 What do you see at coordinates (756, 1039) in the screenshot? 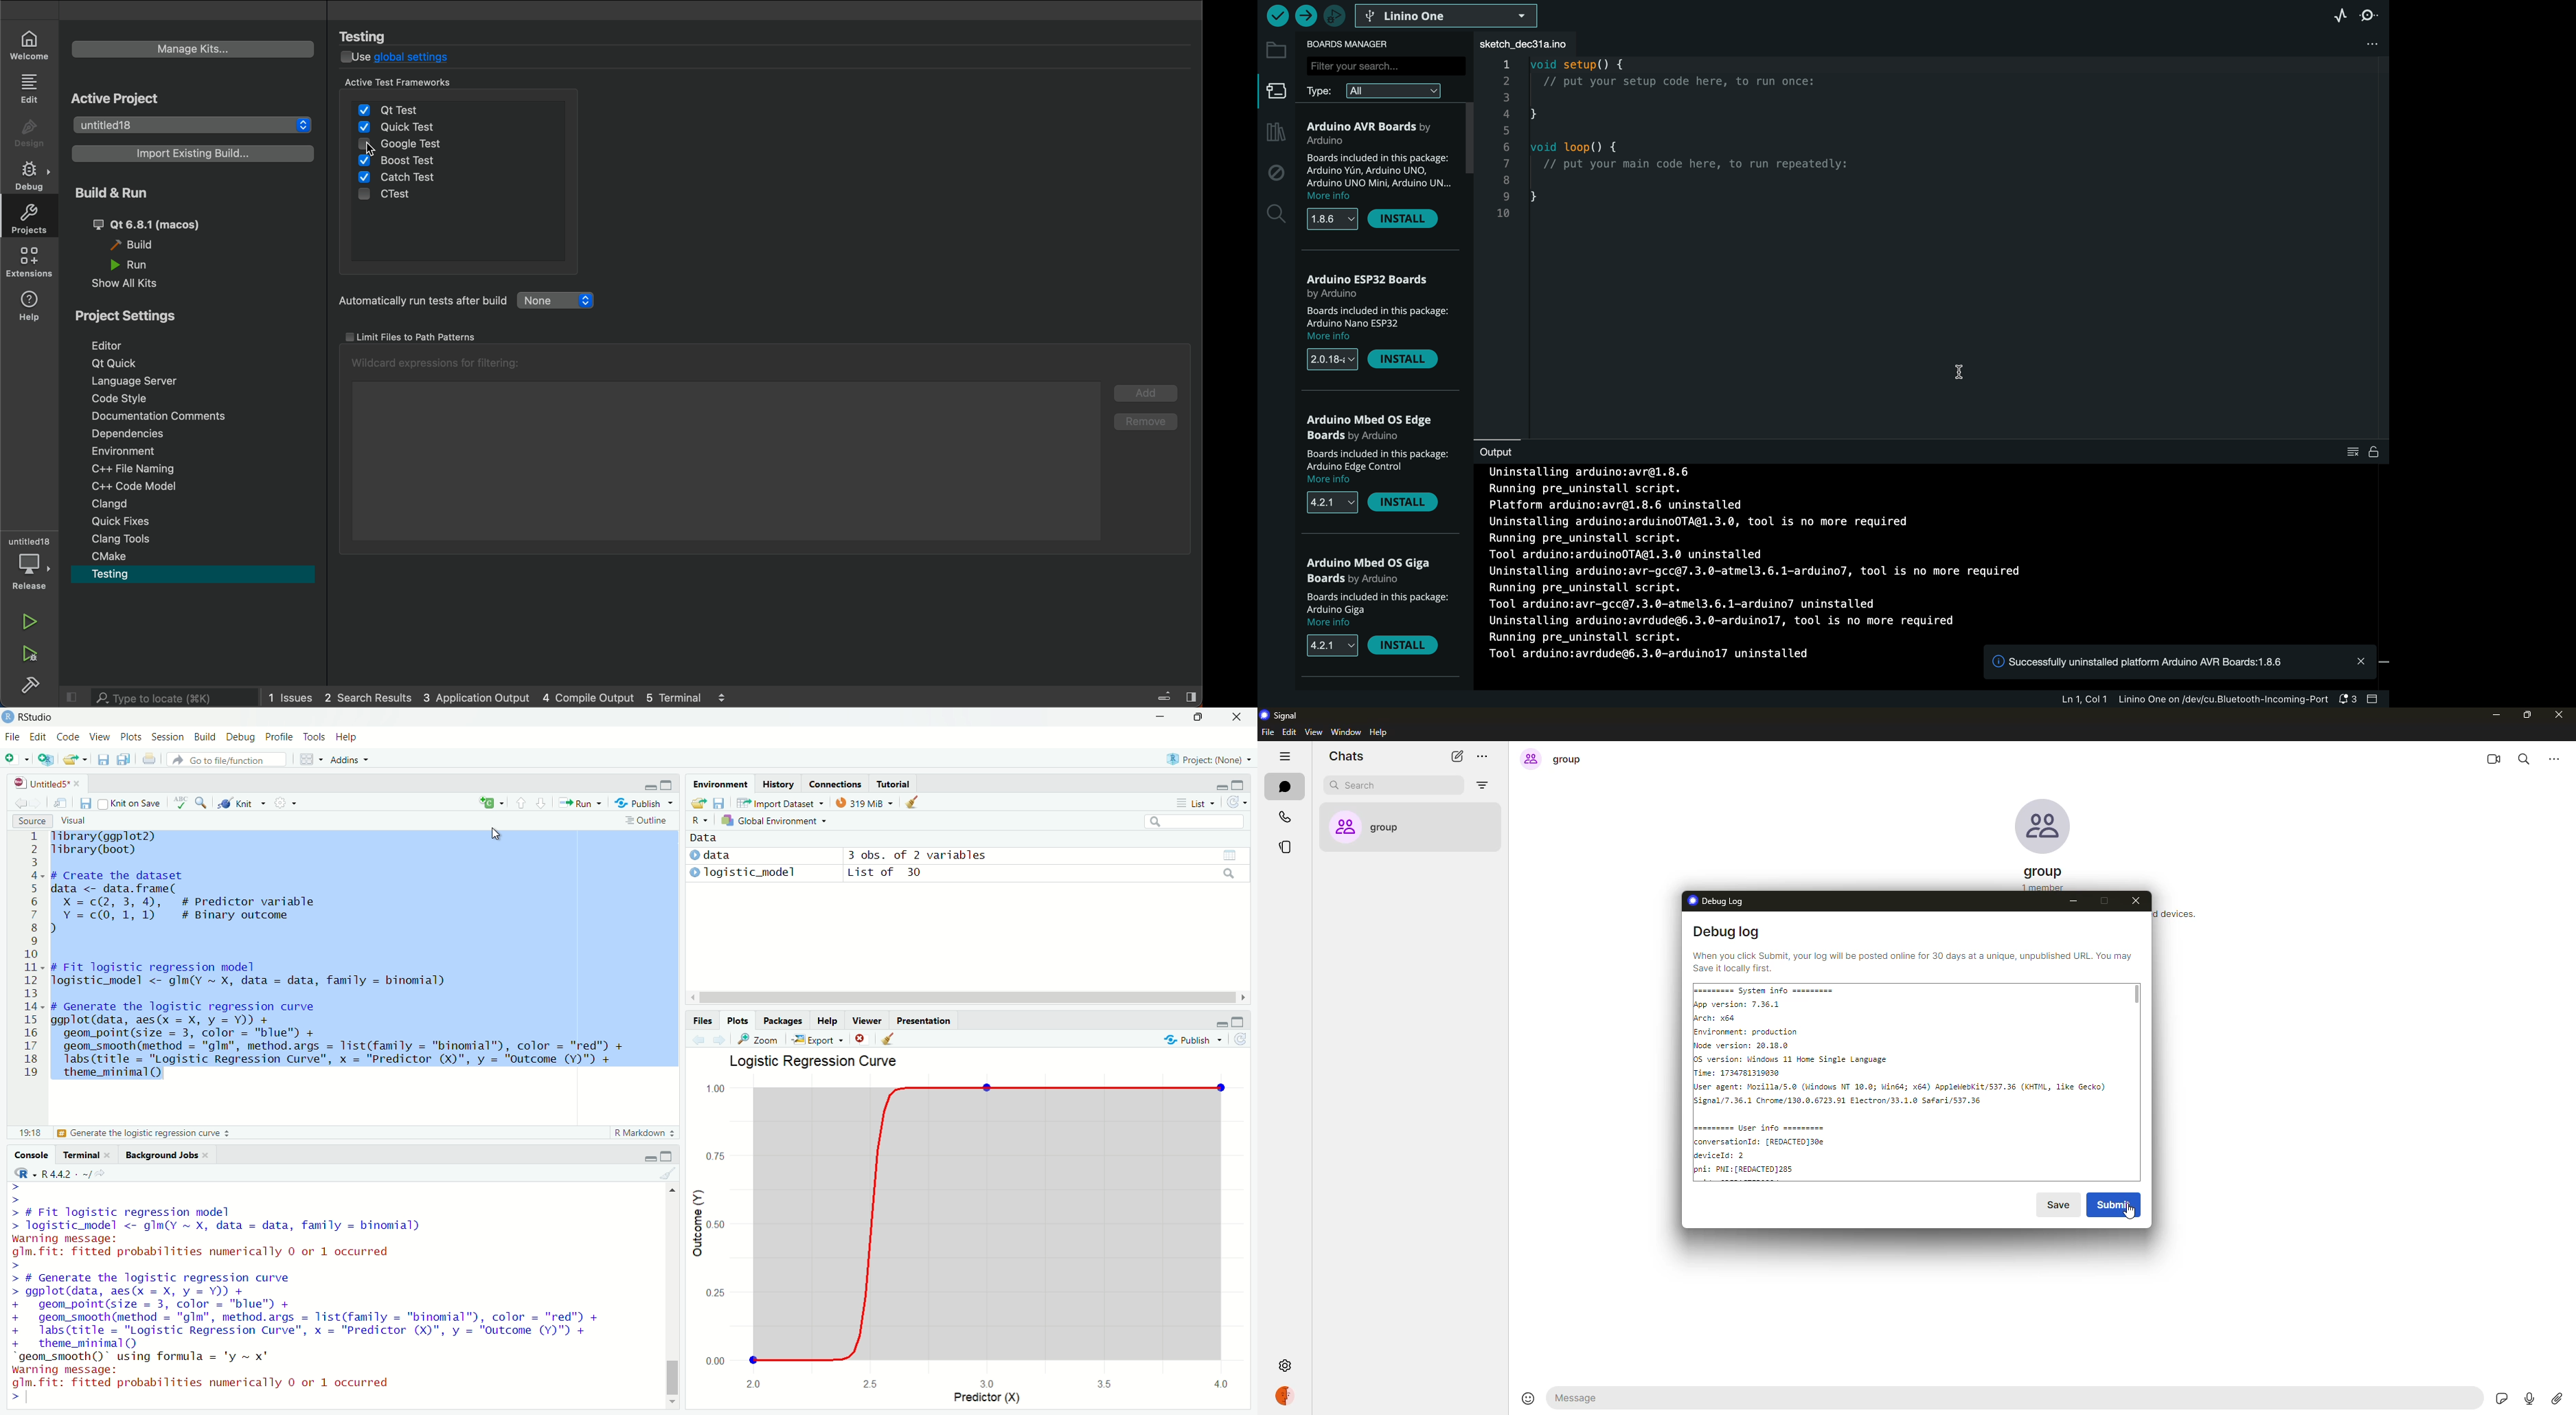
I see `Zoom` at bounding box center [756, 1039].